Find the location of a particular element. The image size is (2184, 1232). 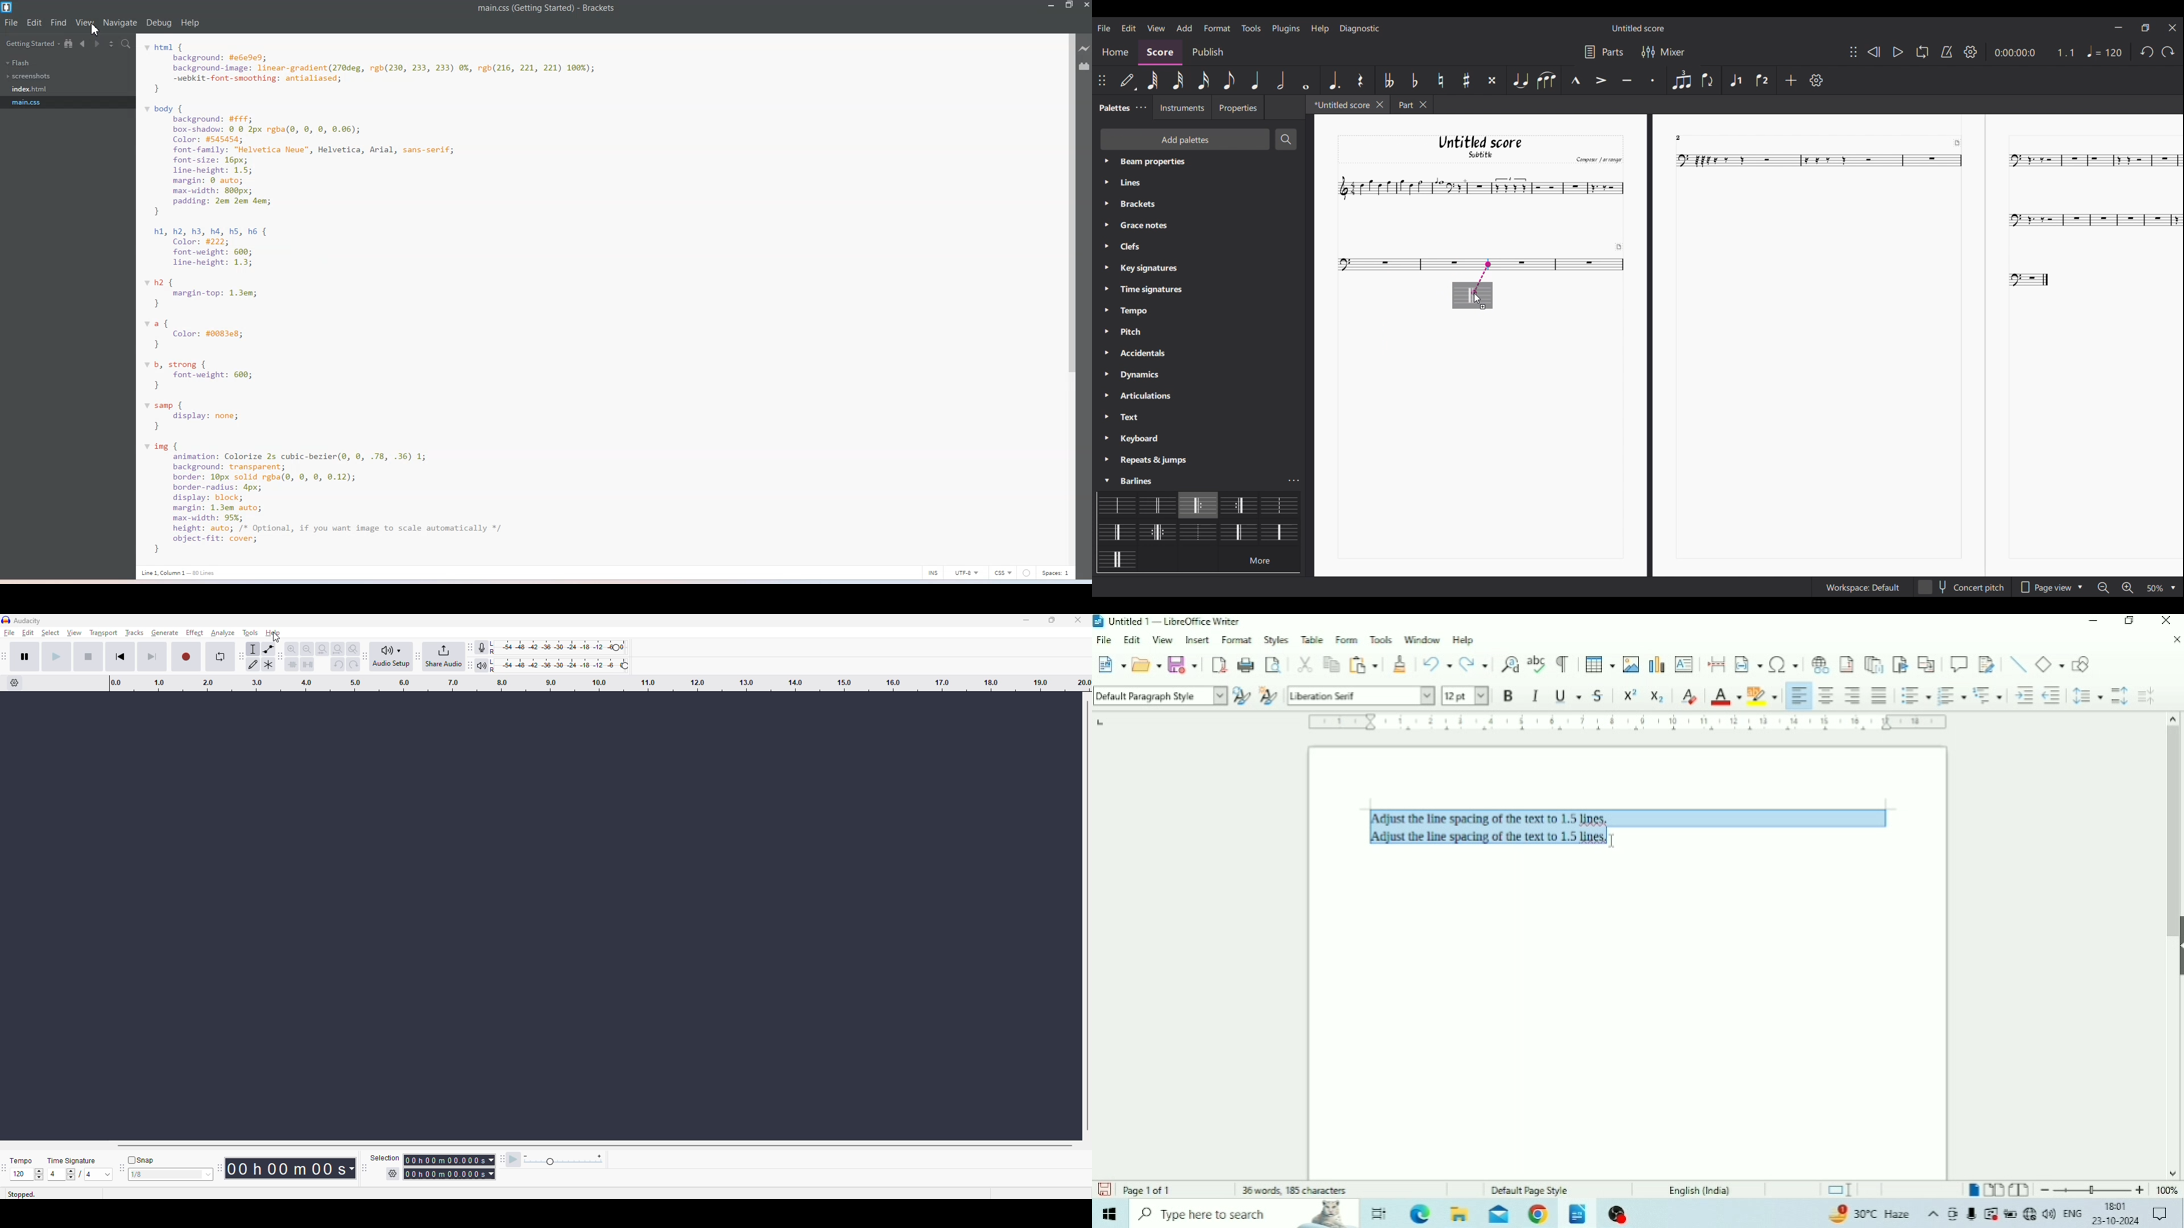

Tenuto is located at coordinates (1627, 81).